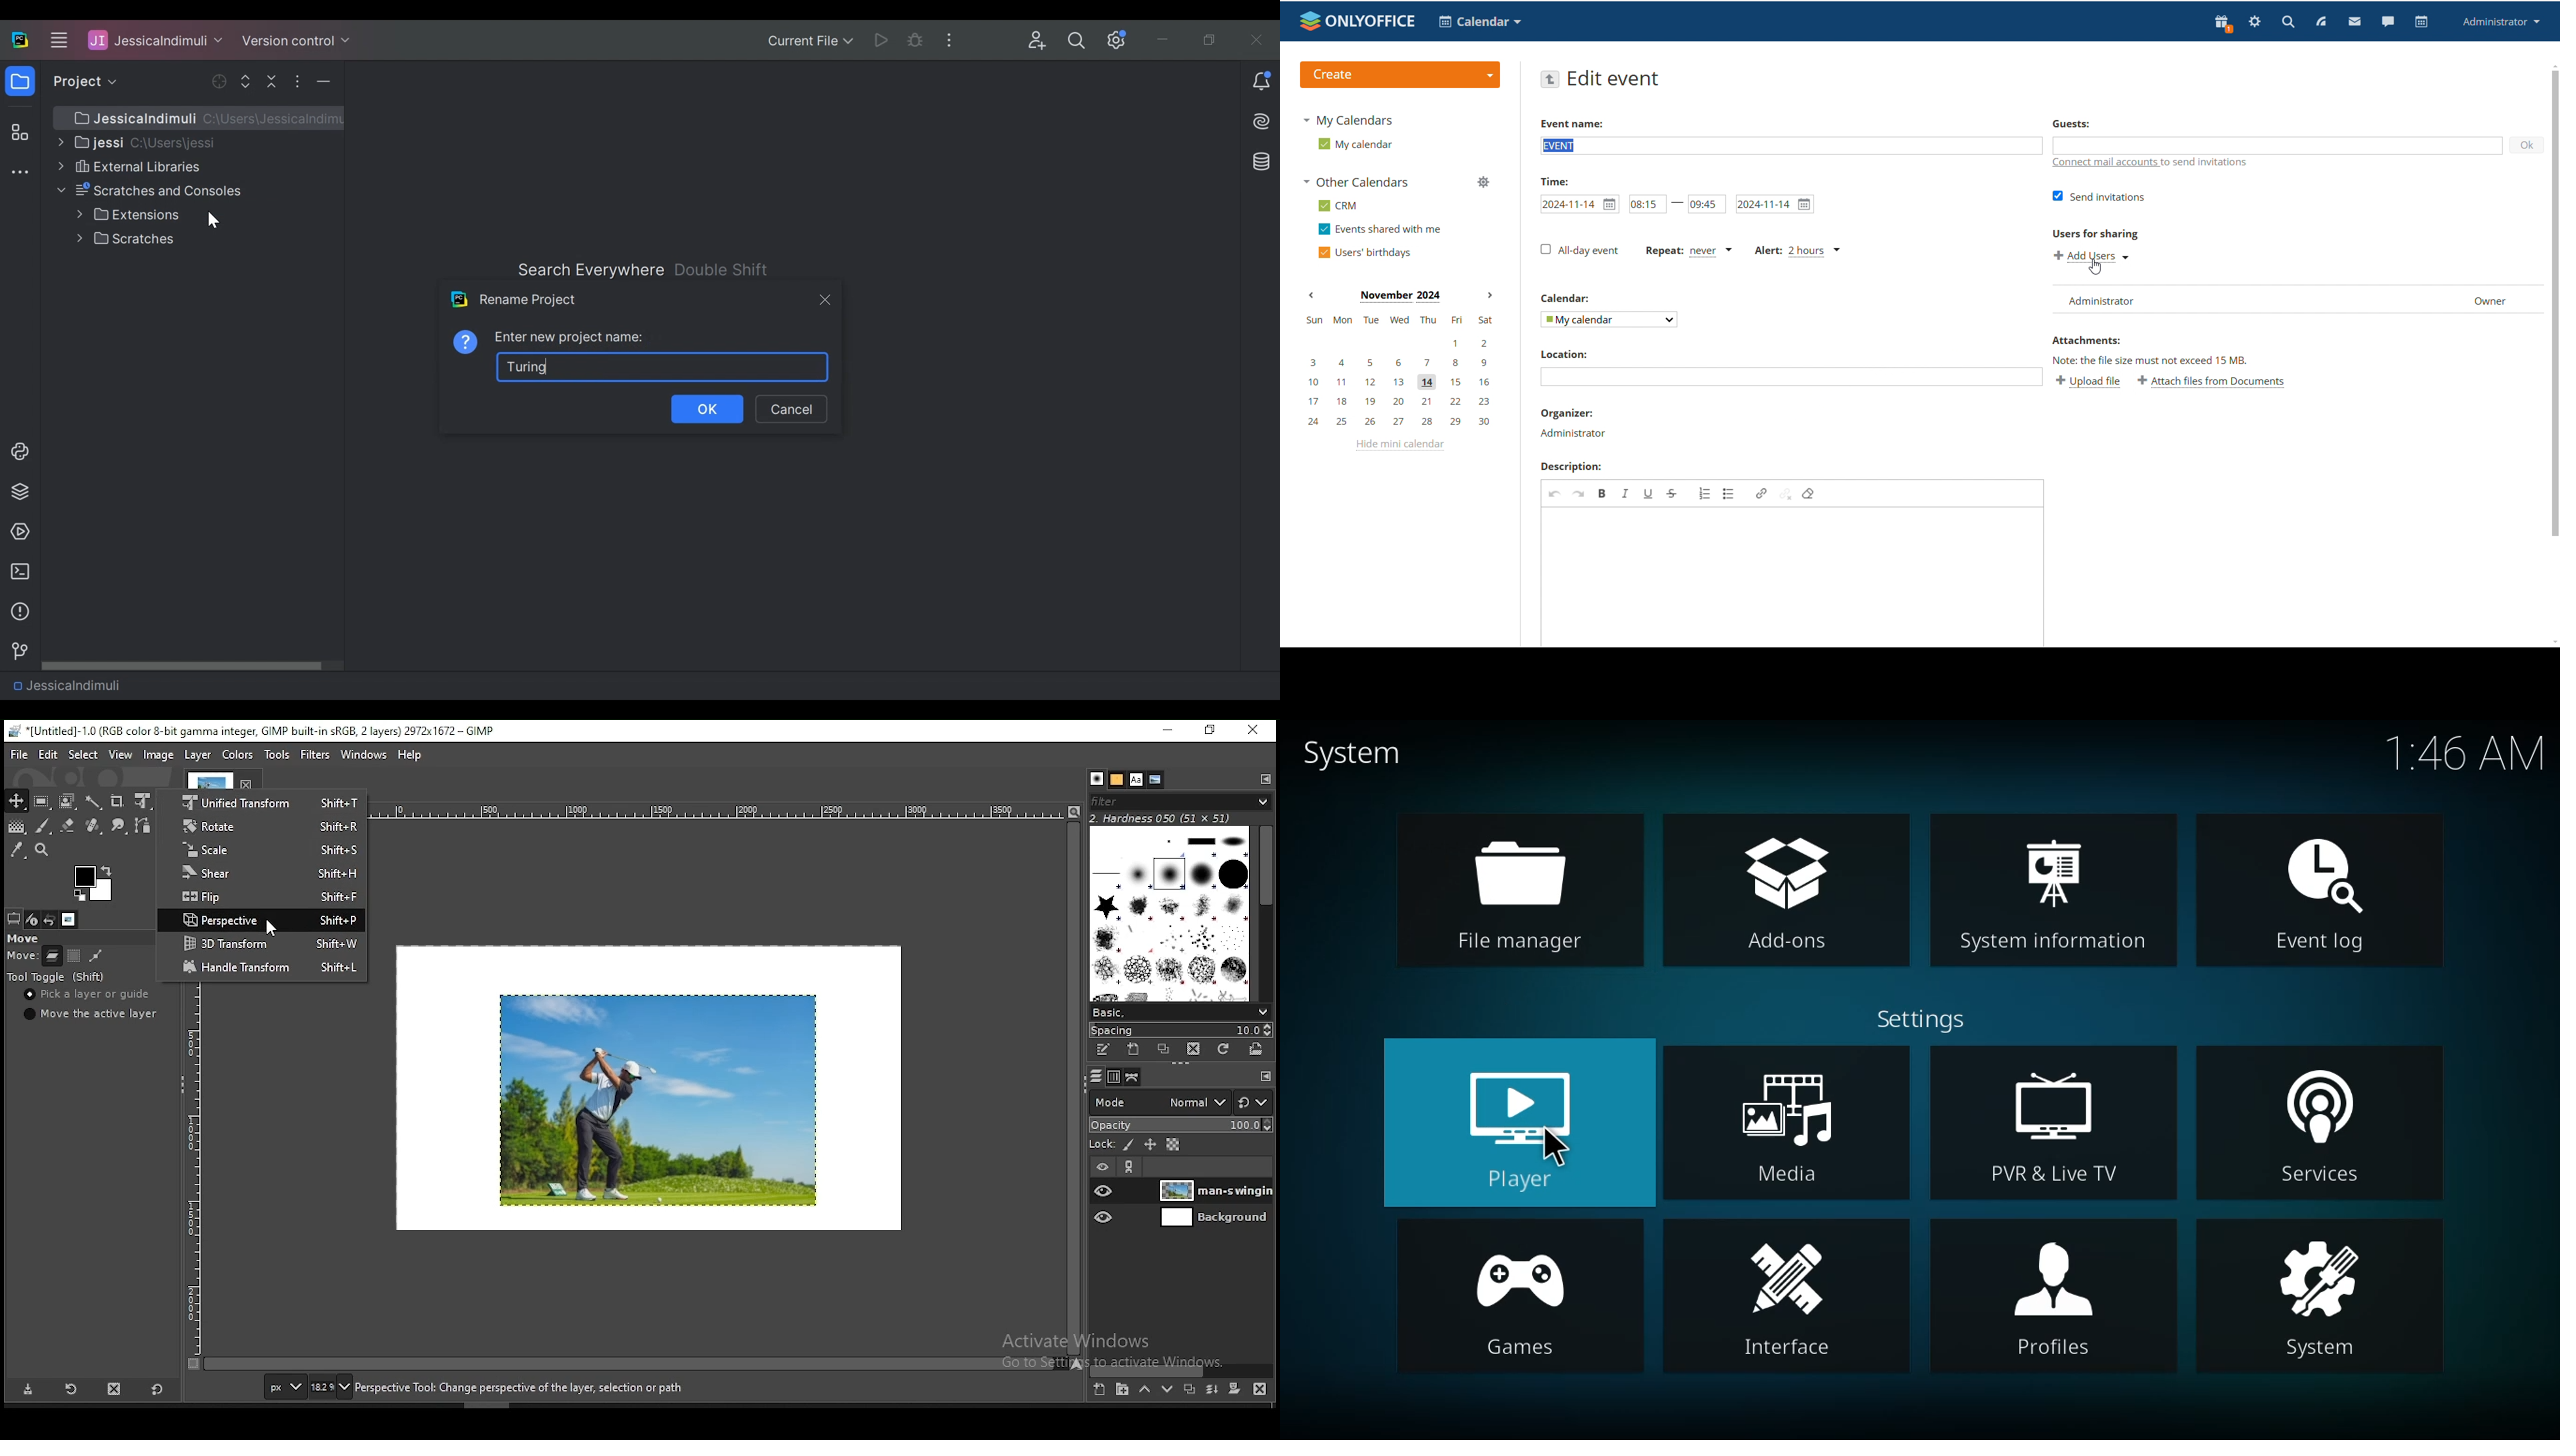 The image size is (2576, 1456). Describe the element at coordinates (13, 918) in the screenshot. I see `tool options` at that location.